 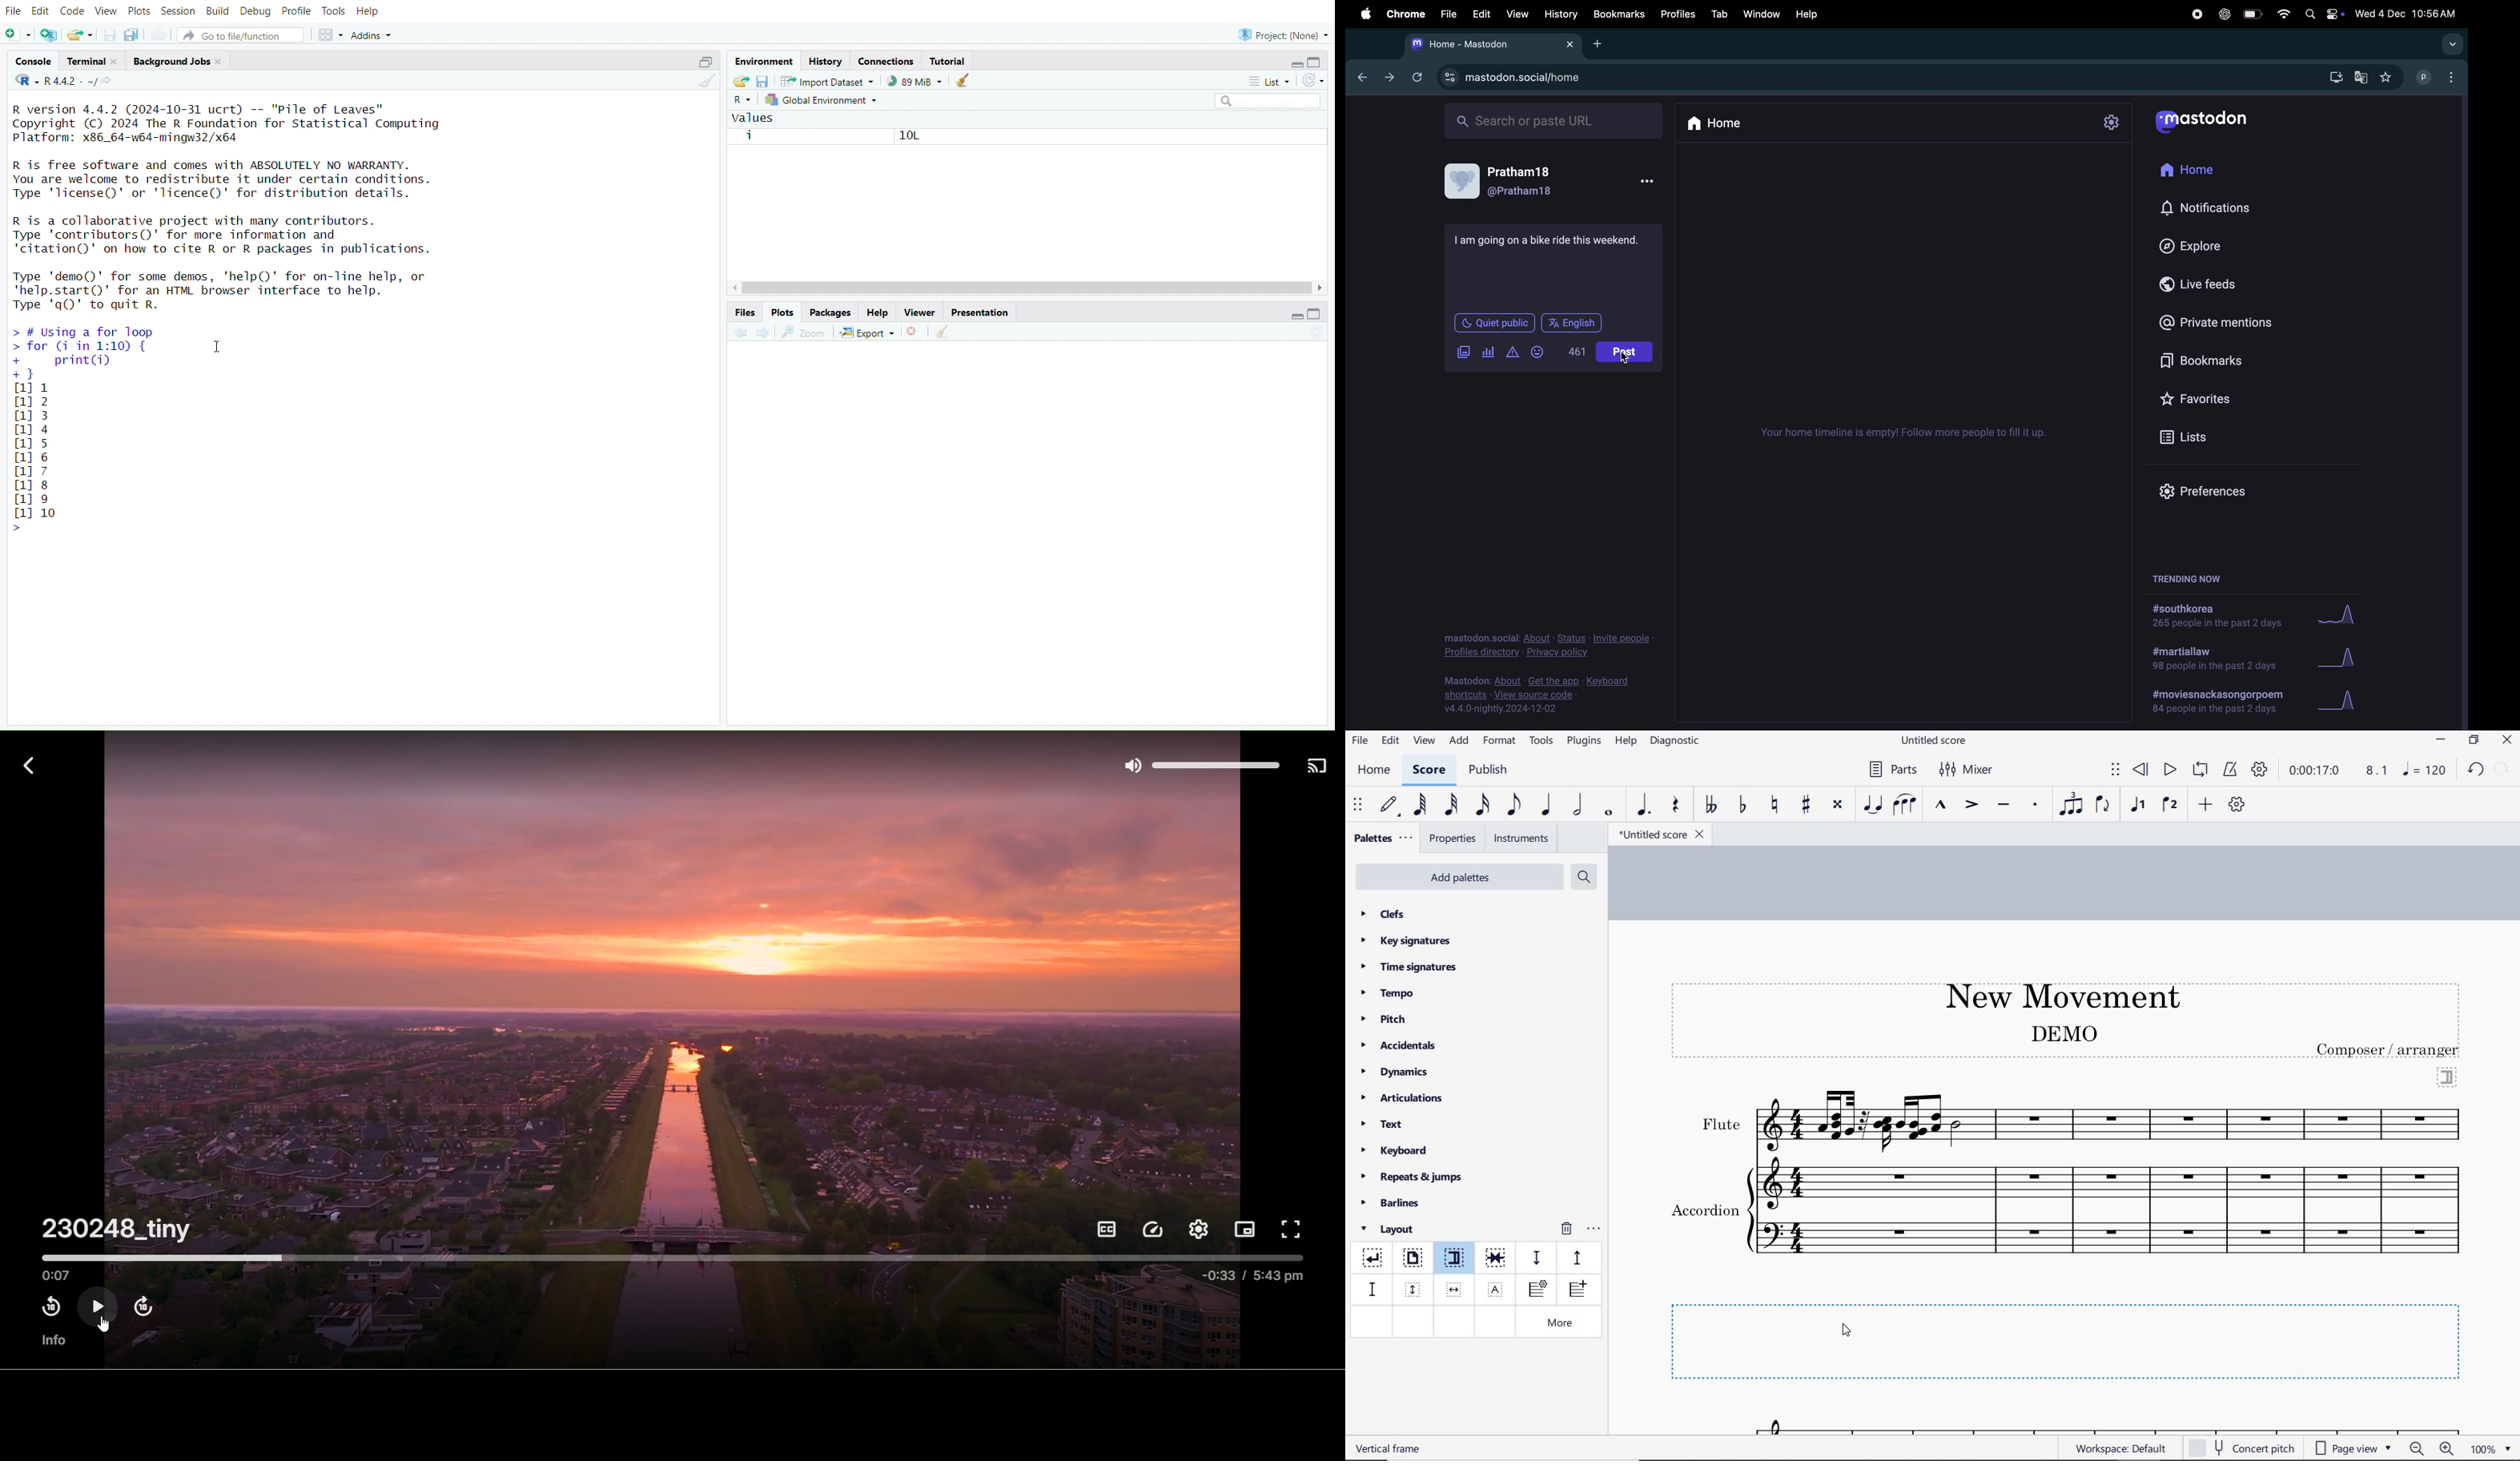 What do you see at coordinates (1556, 645) in the screenshot?
I see `Privacy and policy` at bounding box center [1556, 645].